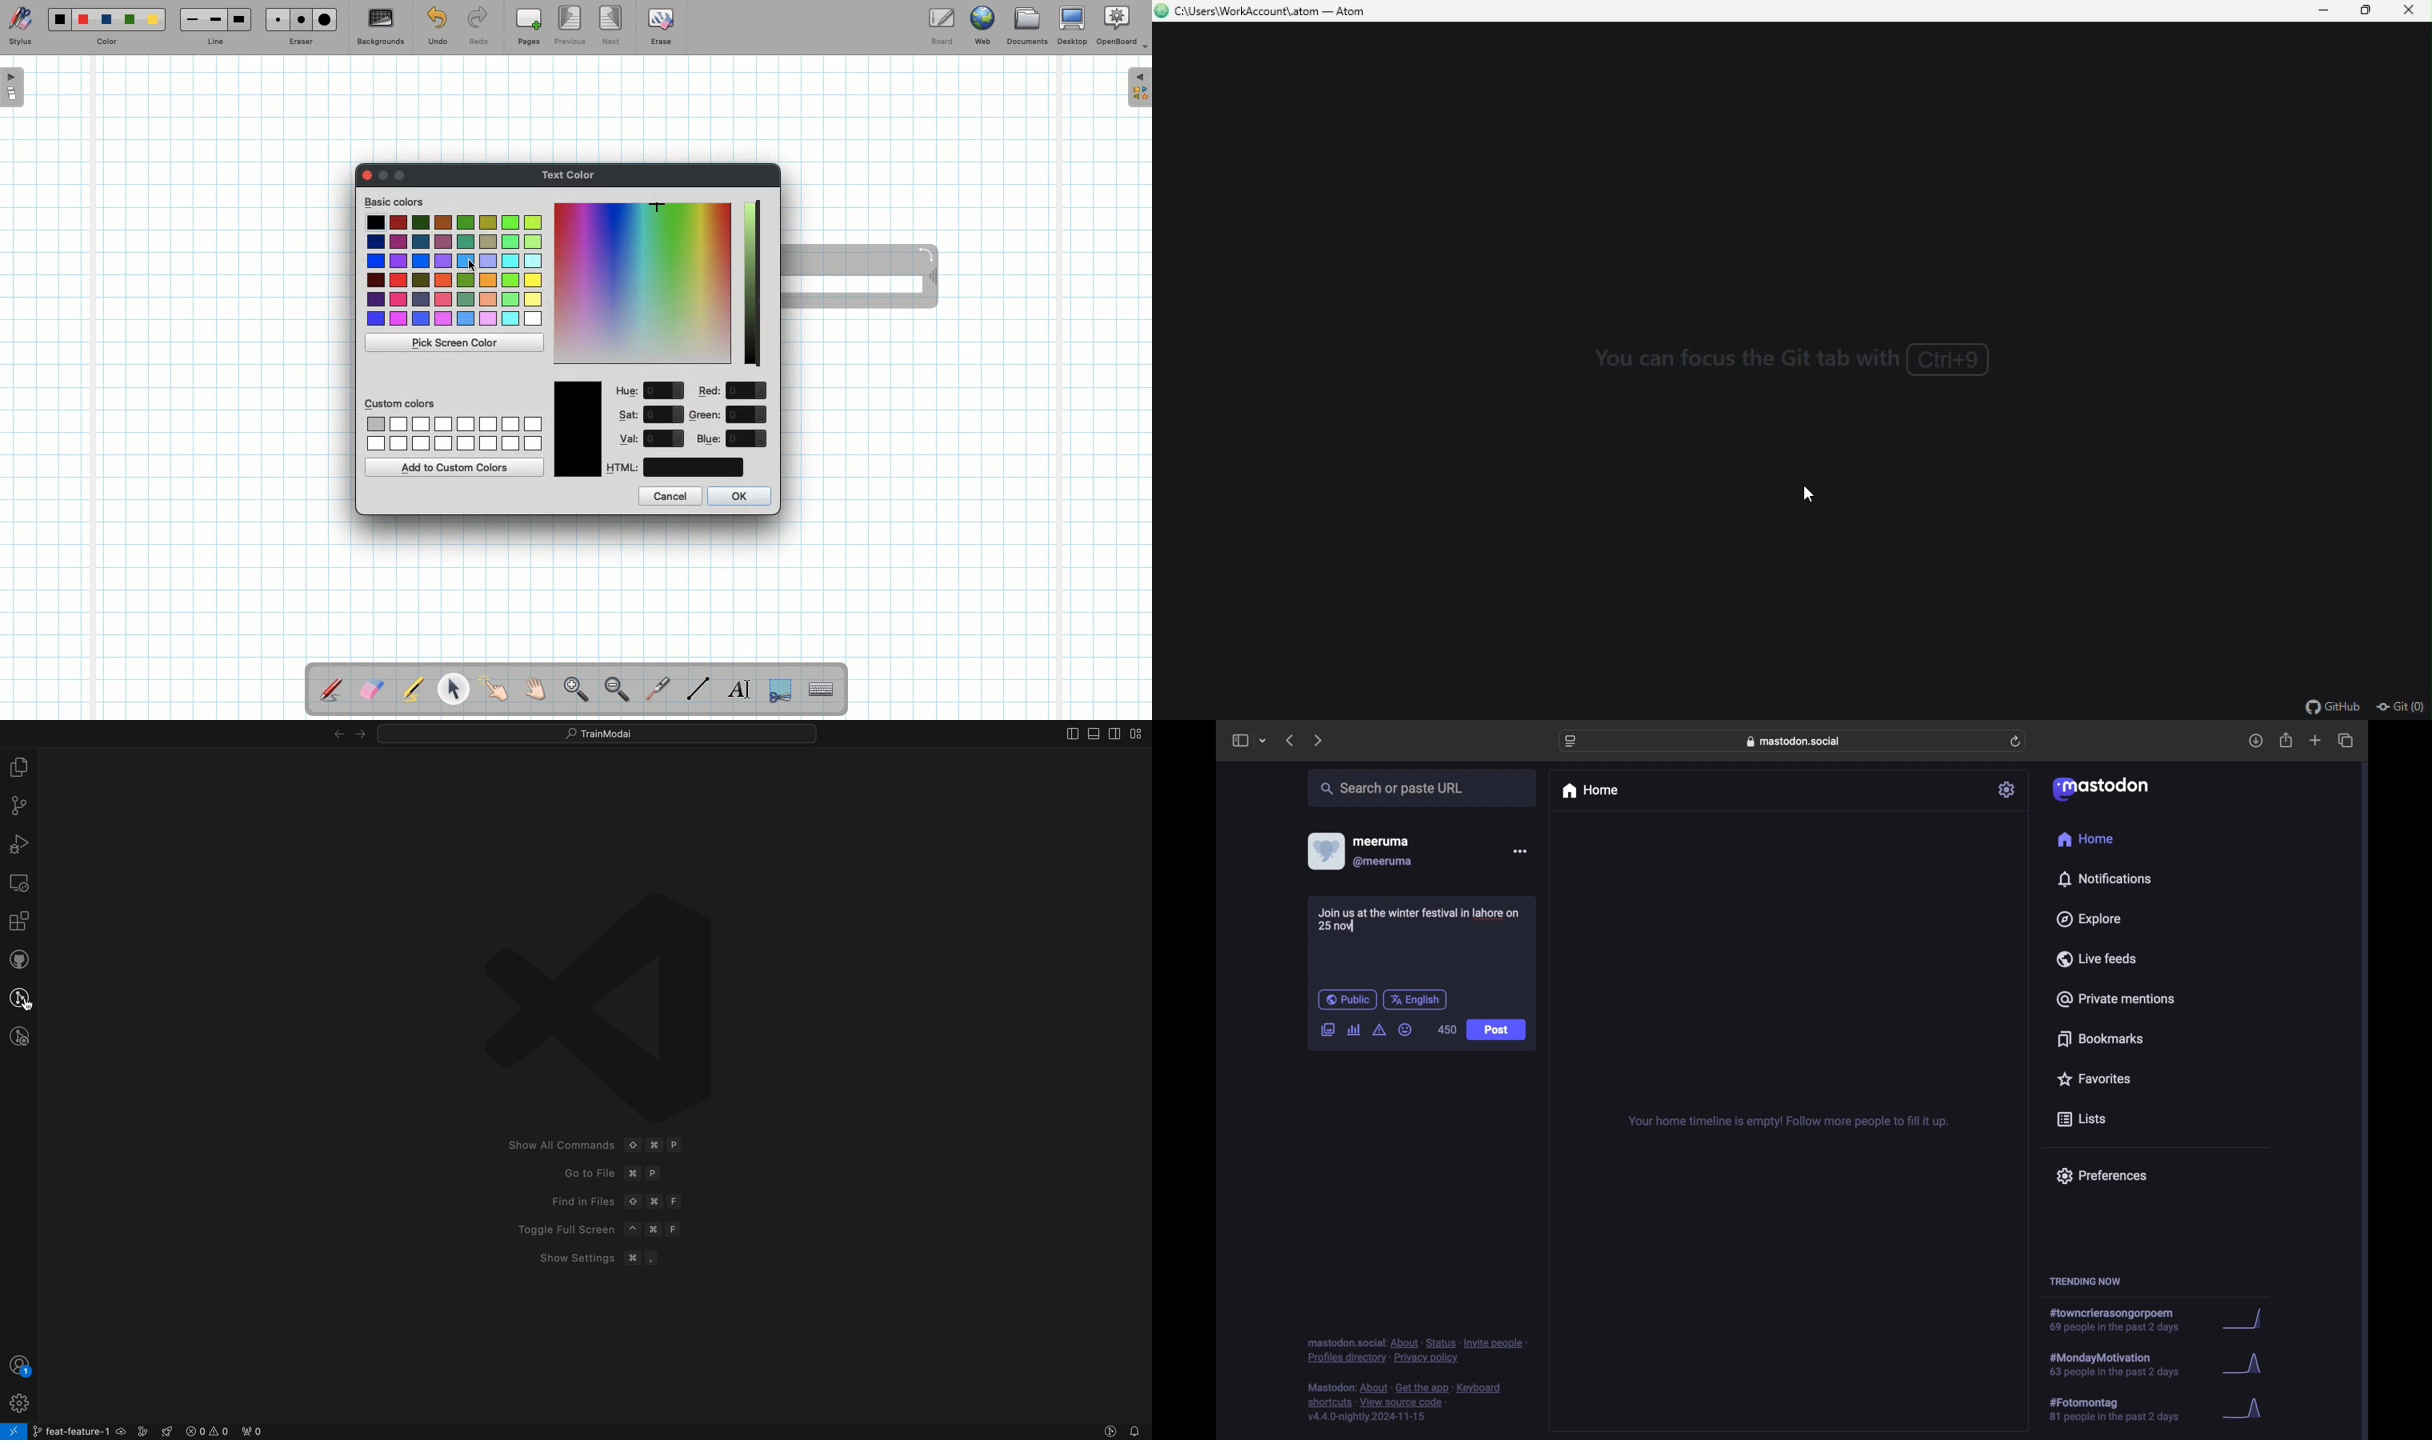 This screenshot has width=2436, height=1456. Describe the element at coordinates (1239, 740) in the screenshot. I see `sidebar` at that location.